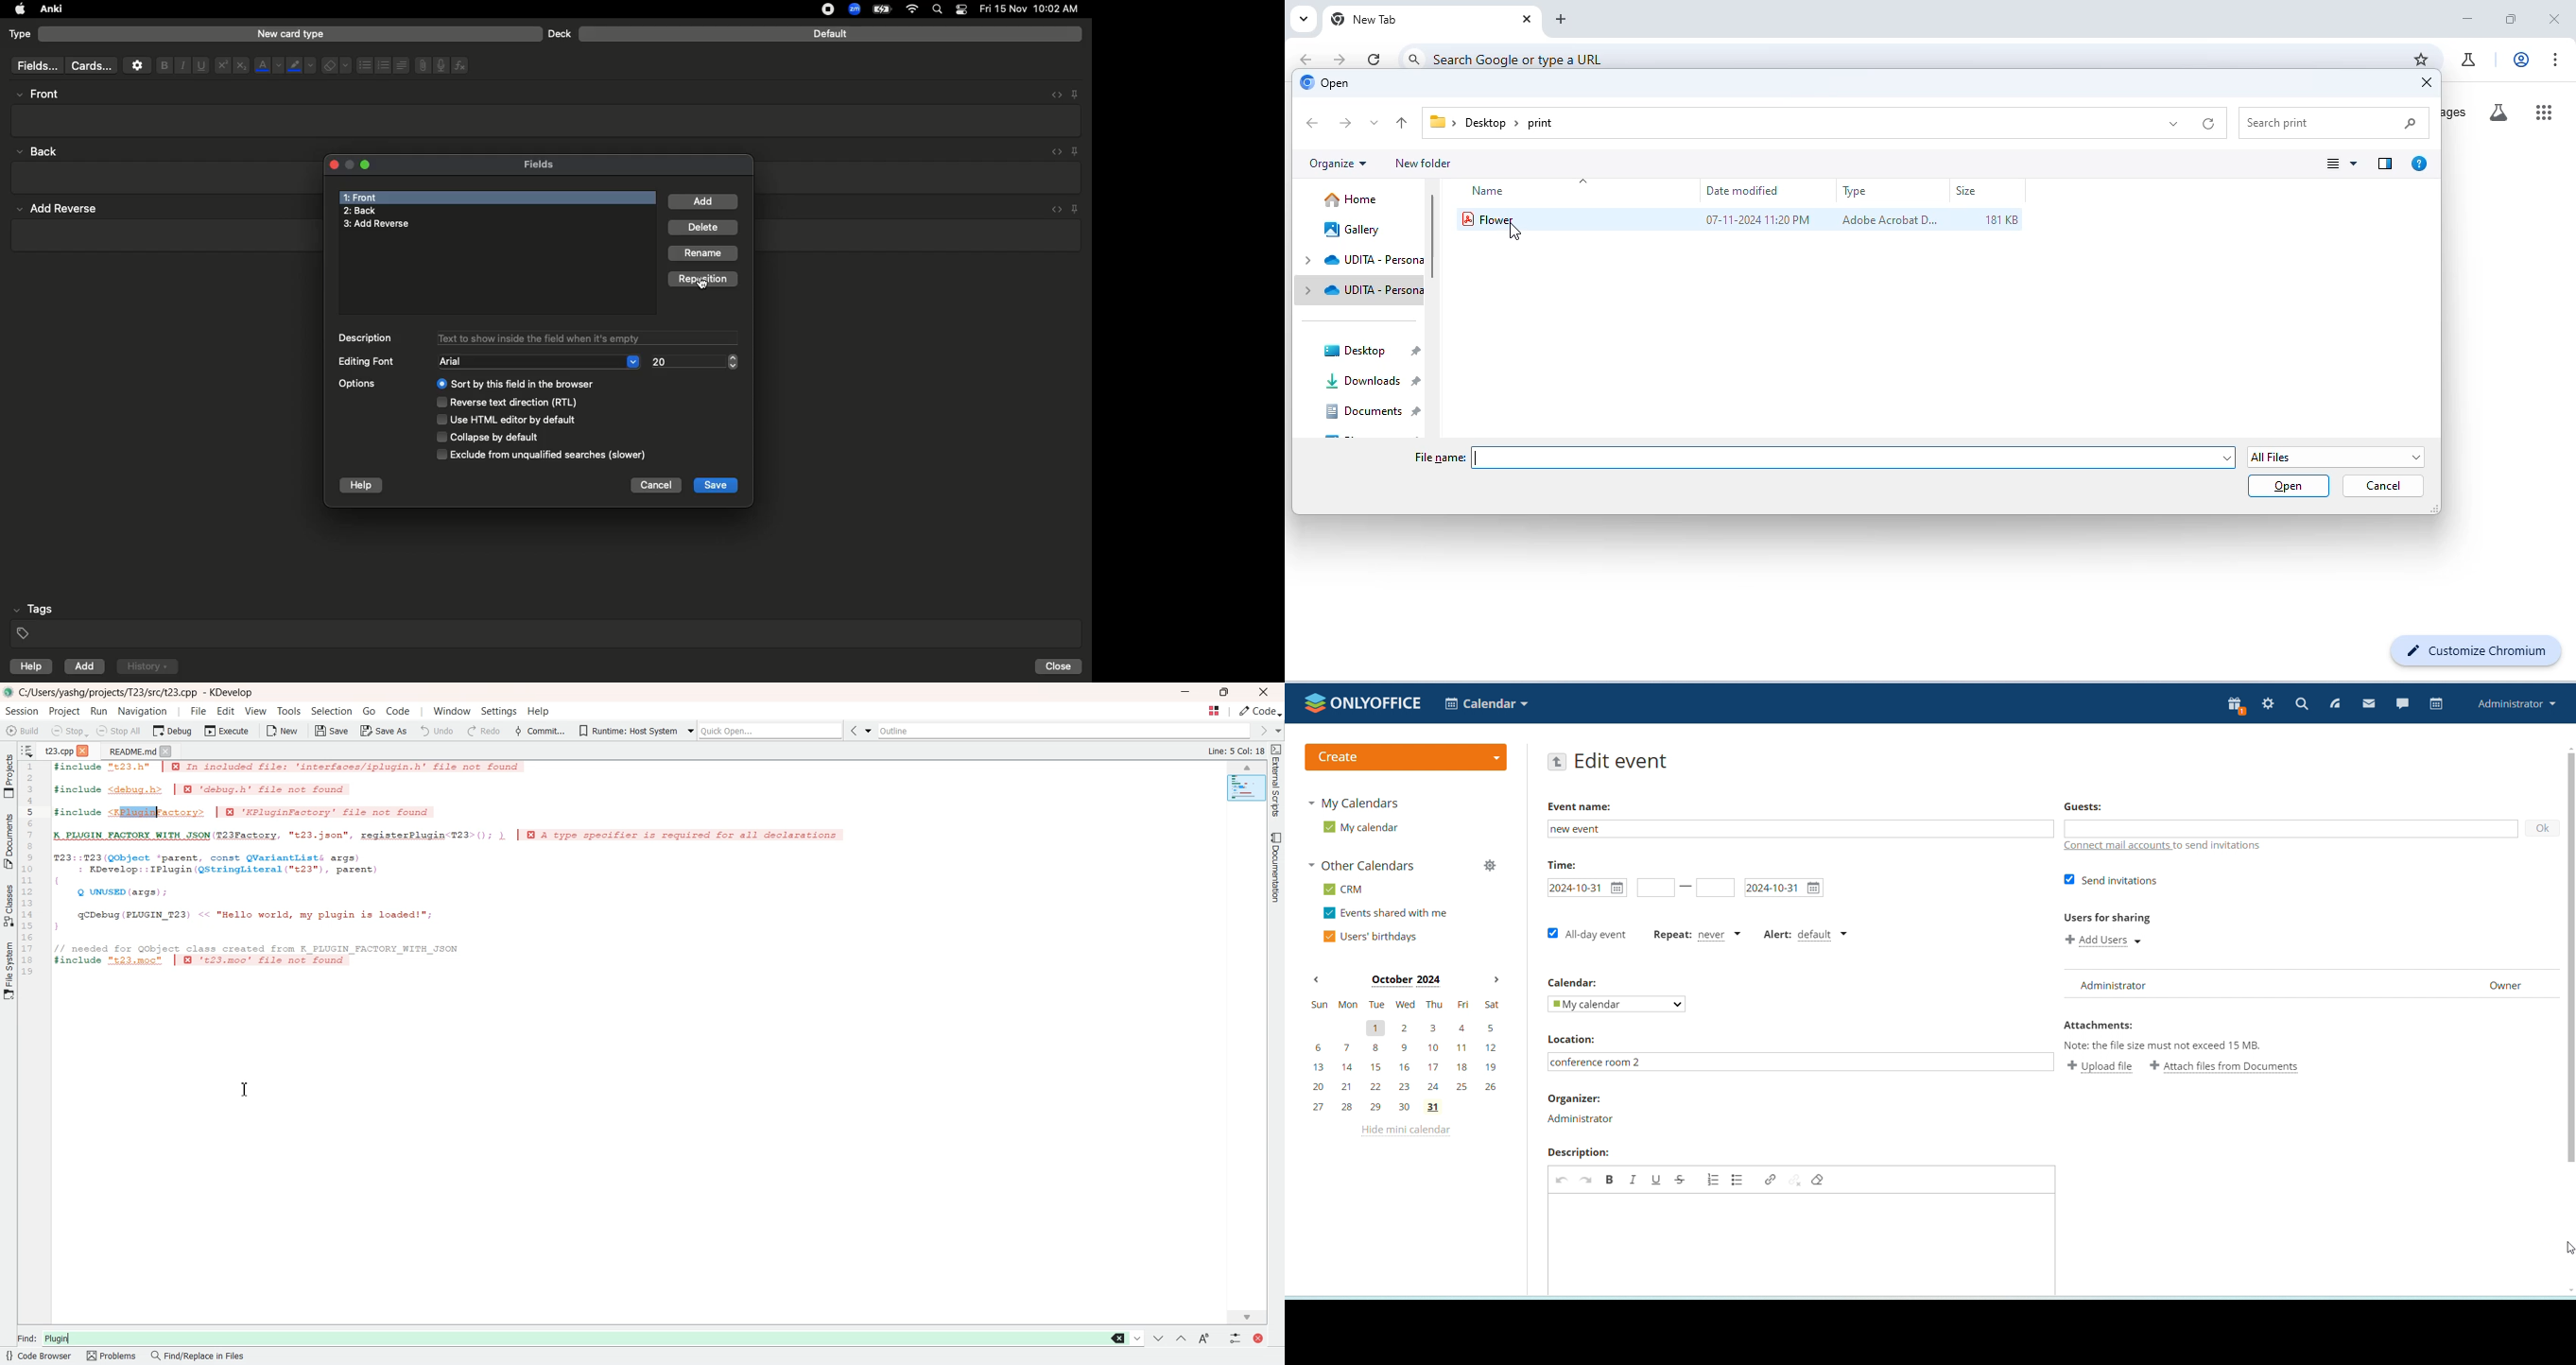 Image resolution: width=2576 pixels, height=1372 pixels. What do you see at coordinates (2108, 941) in the screenshot?
I see `add users` at bounding box center [2108, 941].